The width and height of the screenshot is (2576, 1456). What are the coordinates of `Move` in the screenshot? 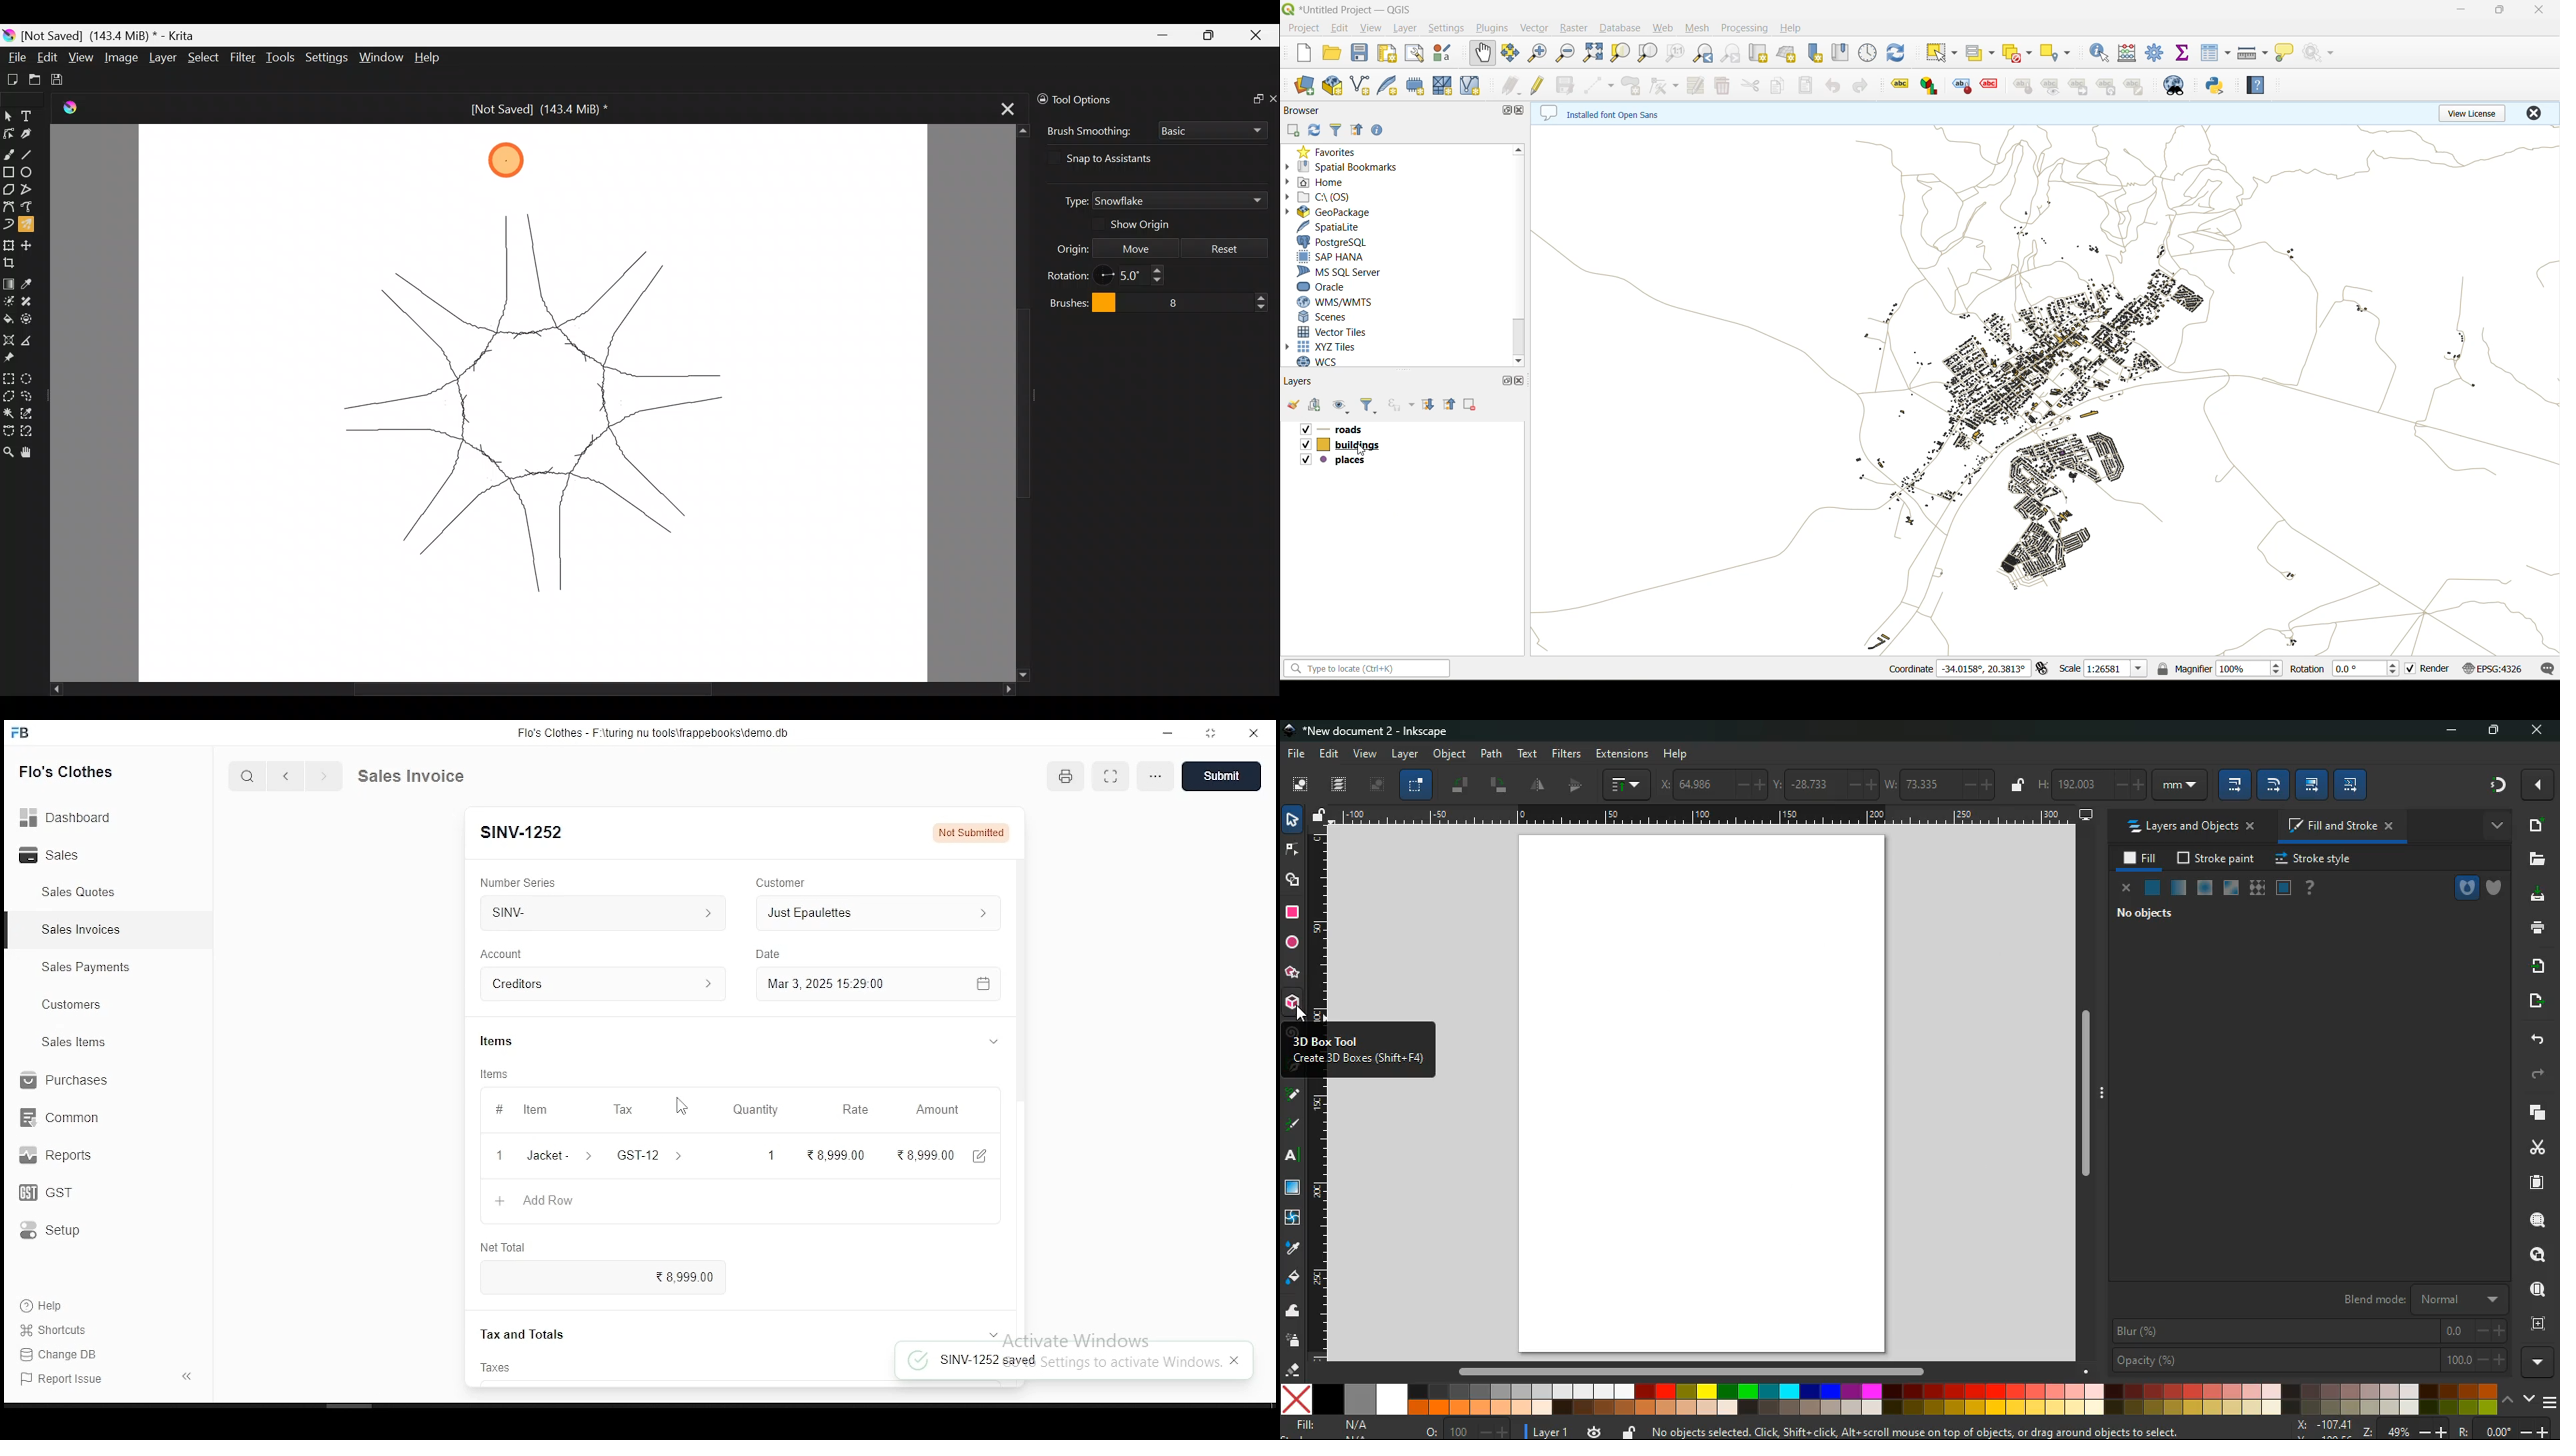 It's located at (1135, 247).